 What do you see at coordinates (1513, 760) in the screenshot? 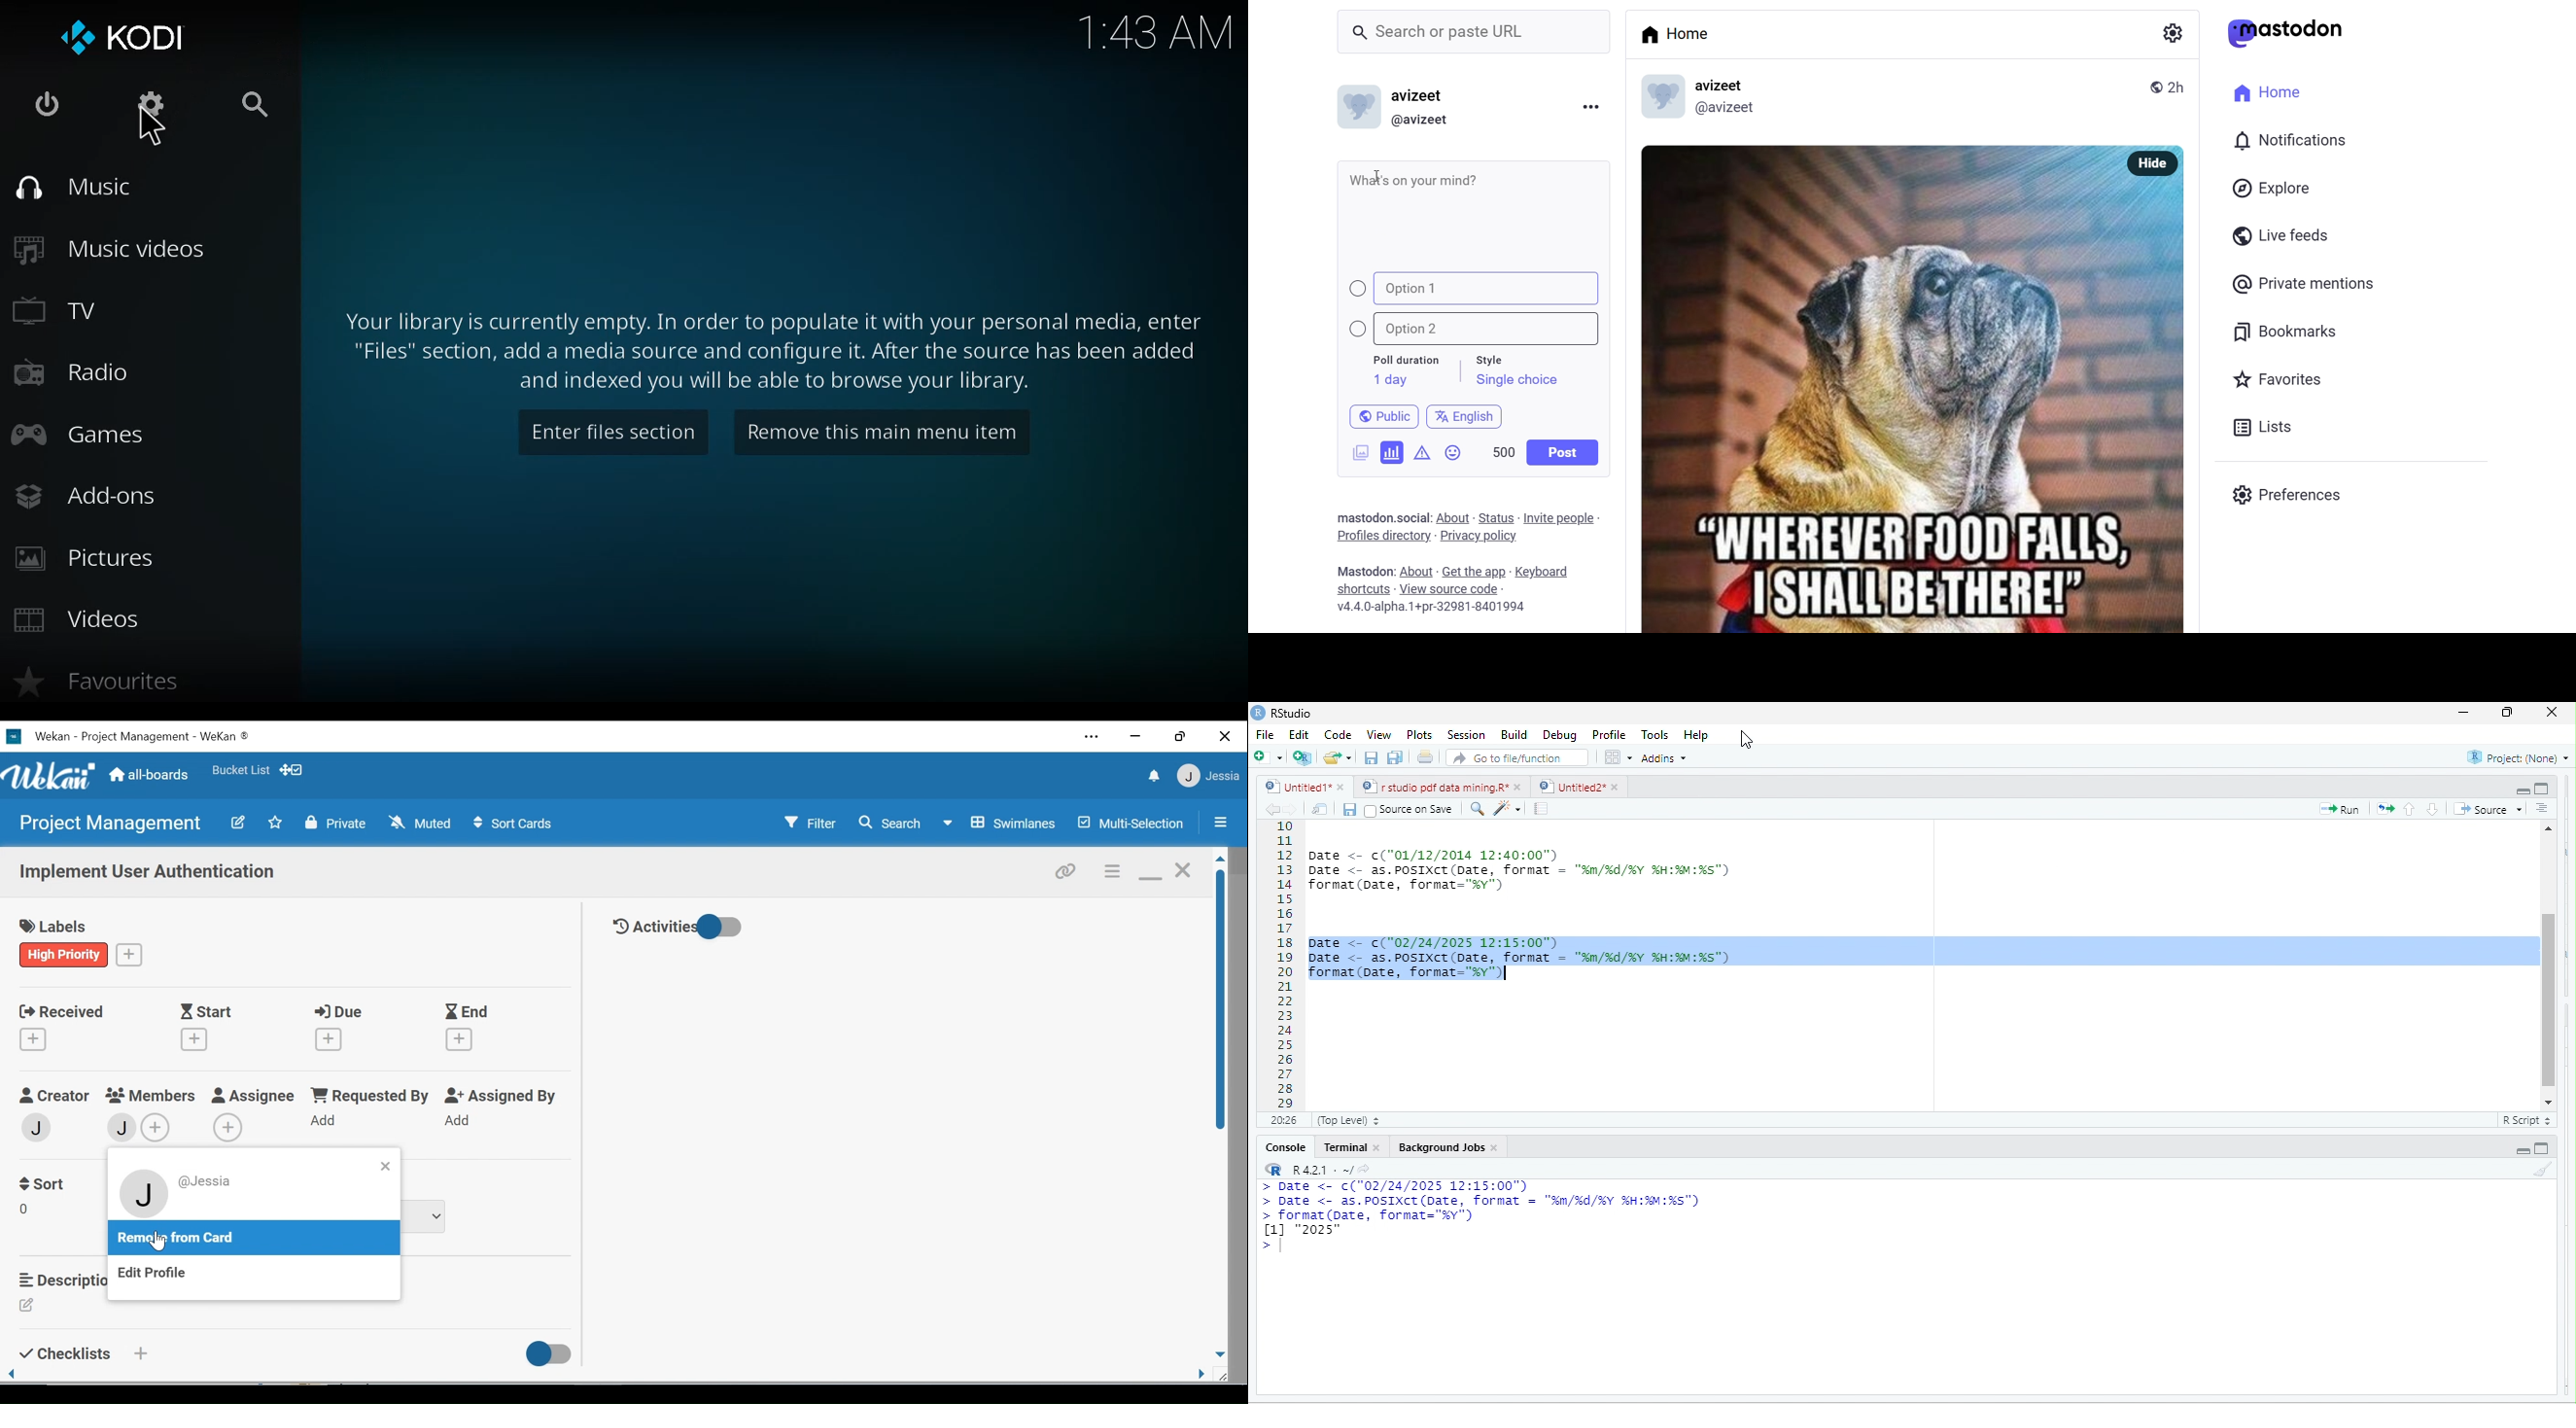
I see `go to file/function` at bounding box center [1513, 760].